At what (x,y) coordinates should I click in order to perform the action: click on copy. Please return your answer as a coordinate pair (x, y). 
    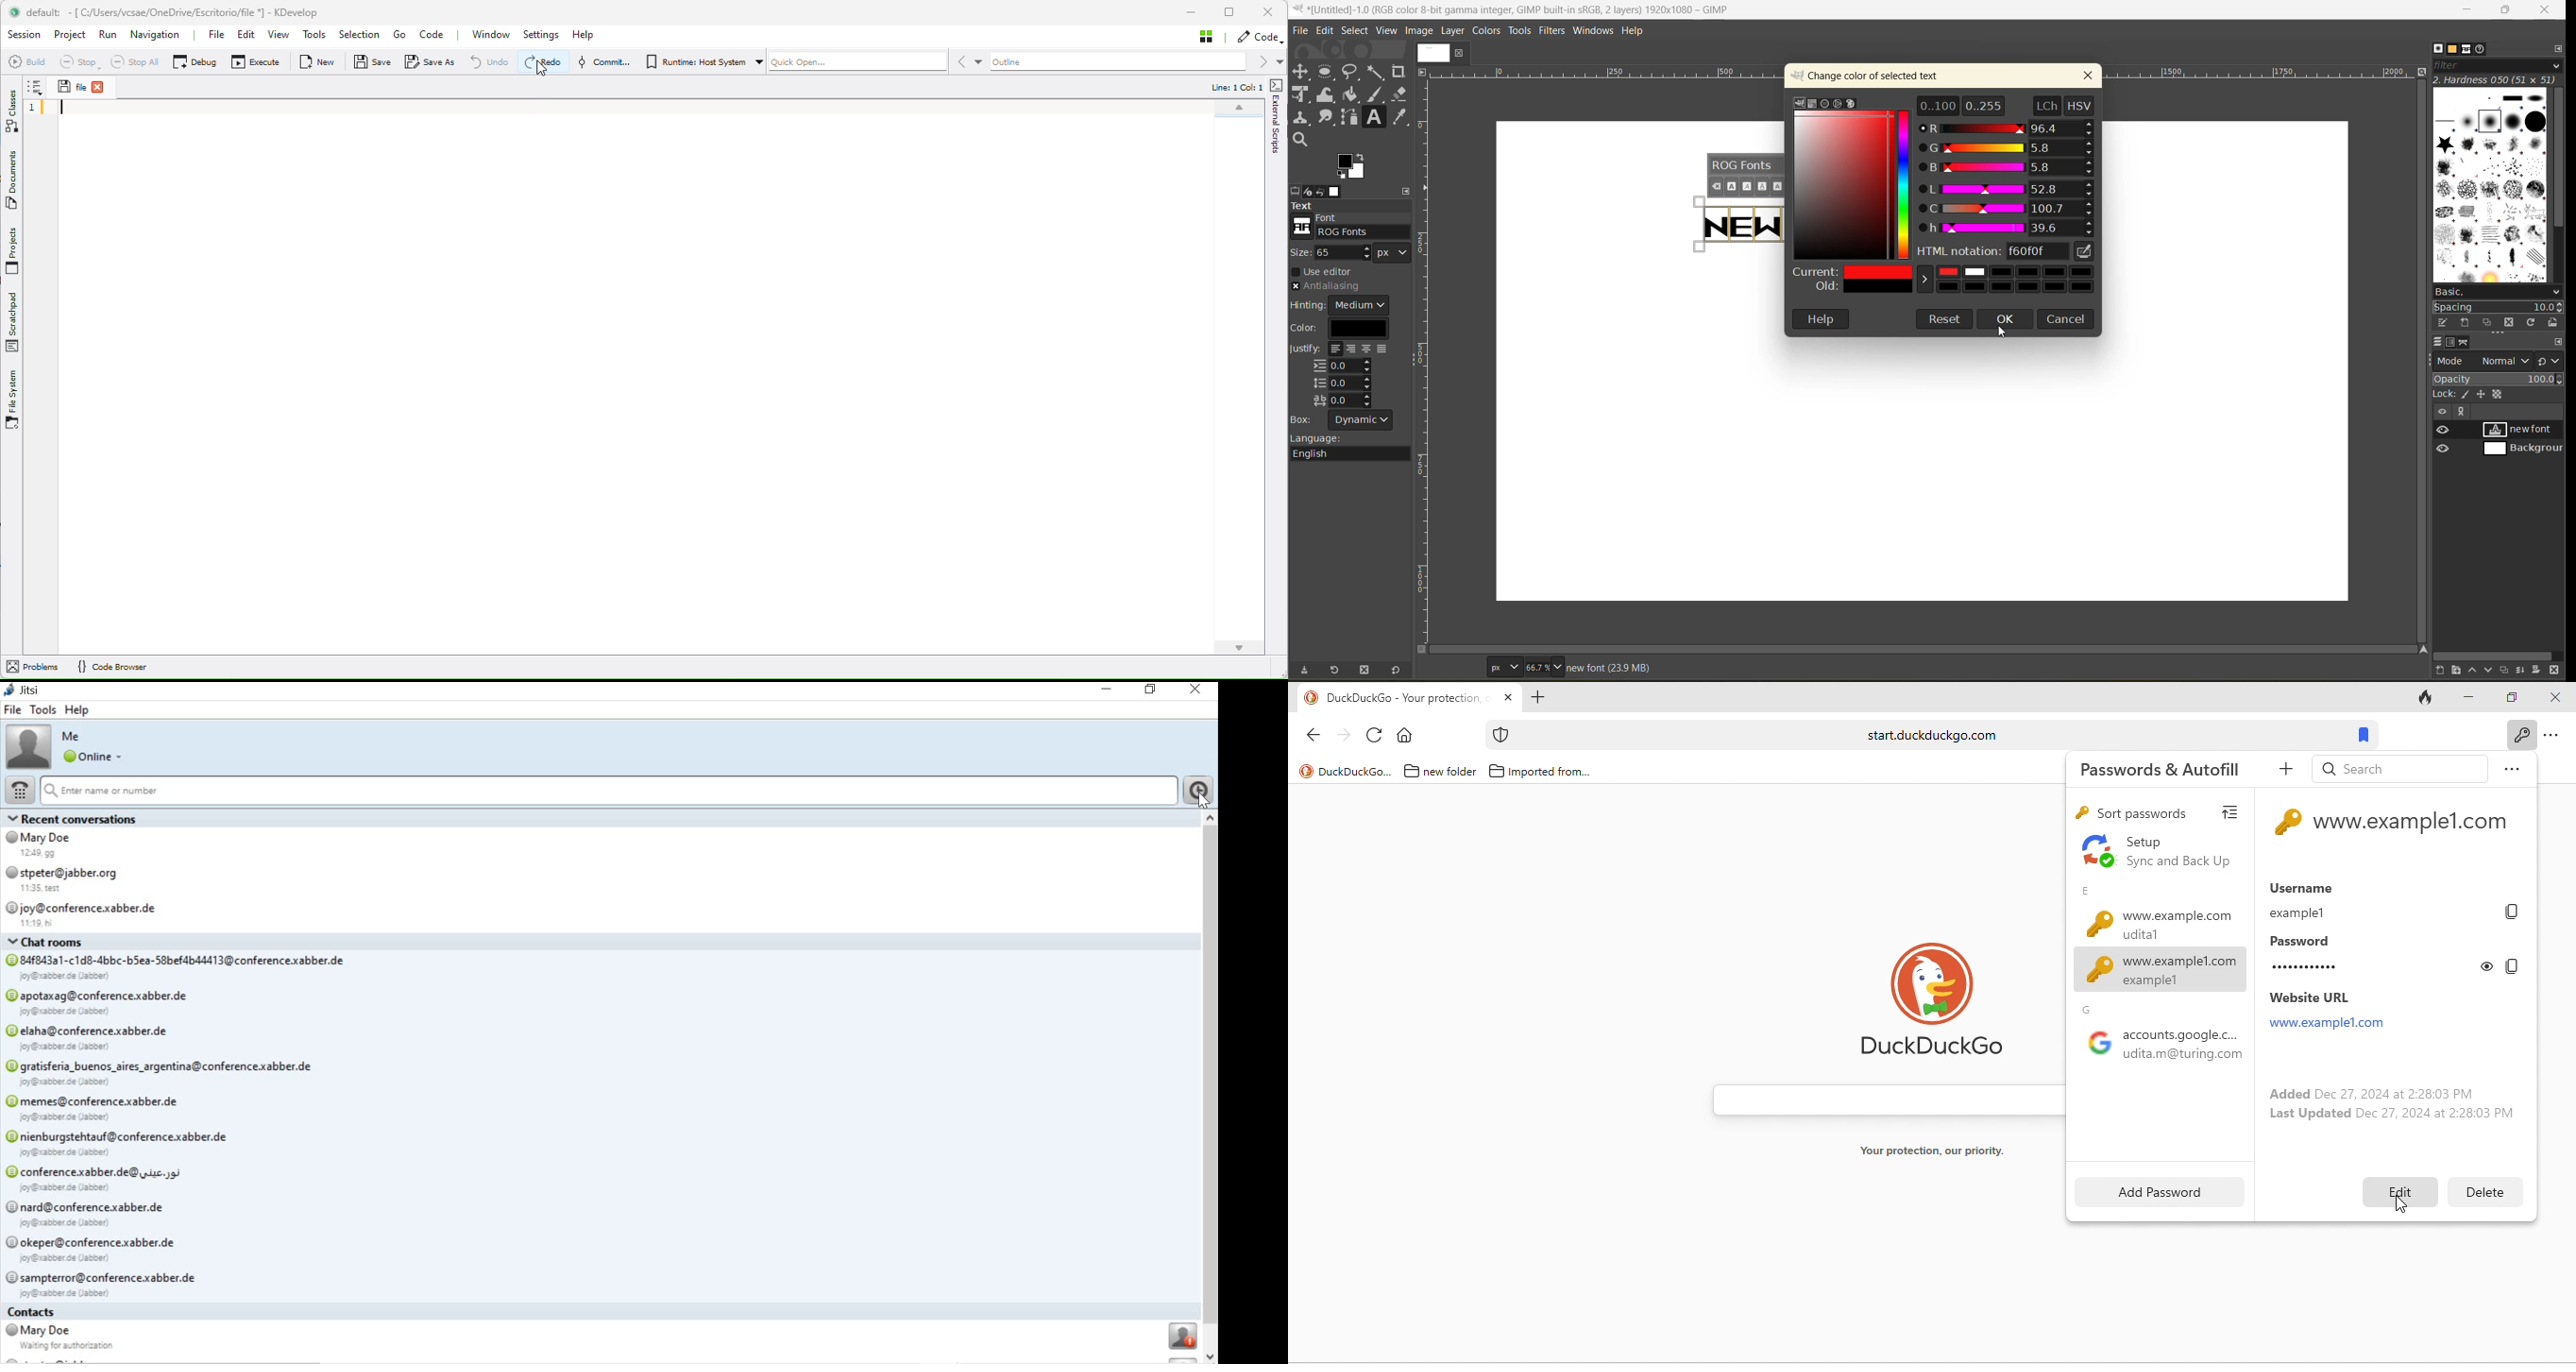
    Looking at the image, I should click on (2511, 912).